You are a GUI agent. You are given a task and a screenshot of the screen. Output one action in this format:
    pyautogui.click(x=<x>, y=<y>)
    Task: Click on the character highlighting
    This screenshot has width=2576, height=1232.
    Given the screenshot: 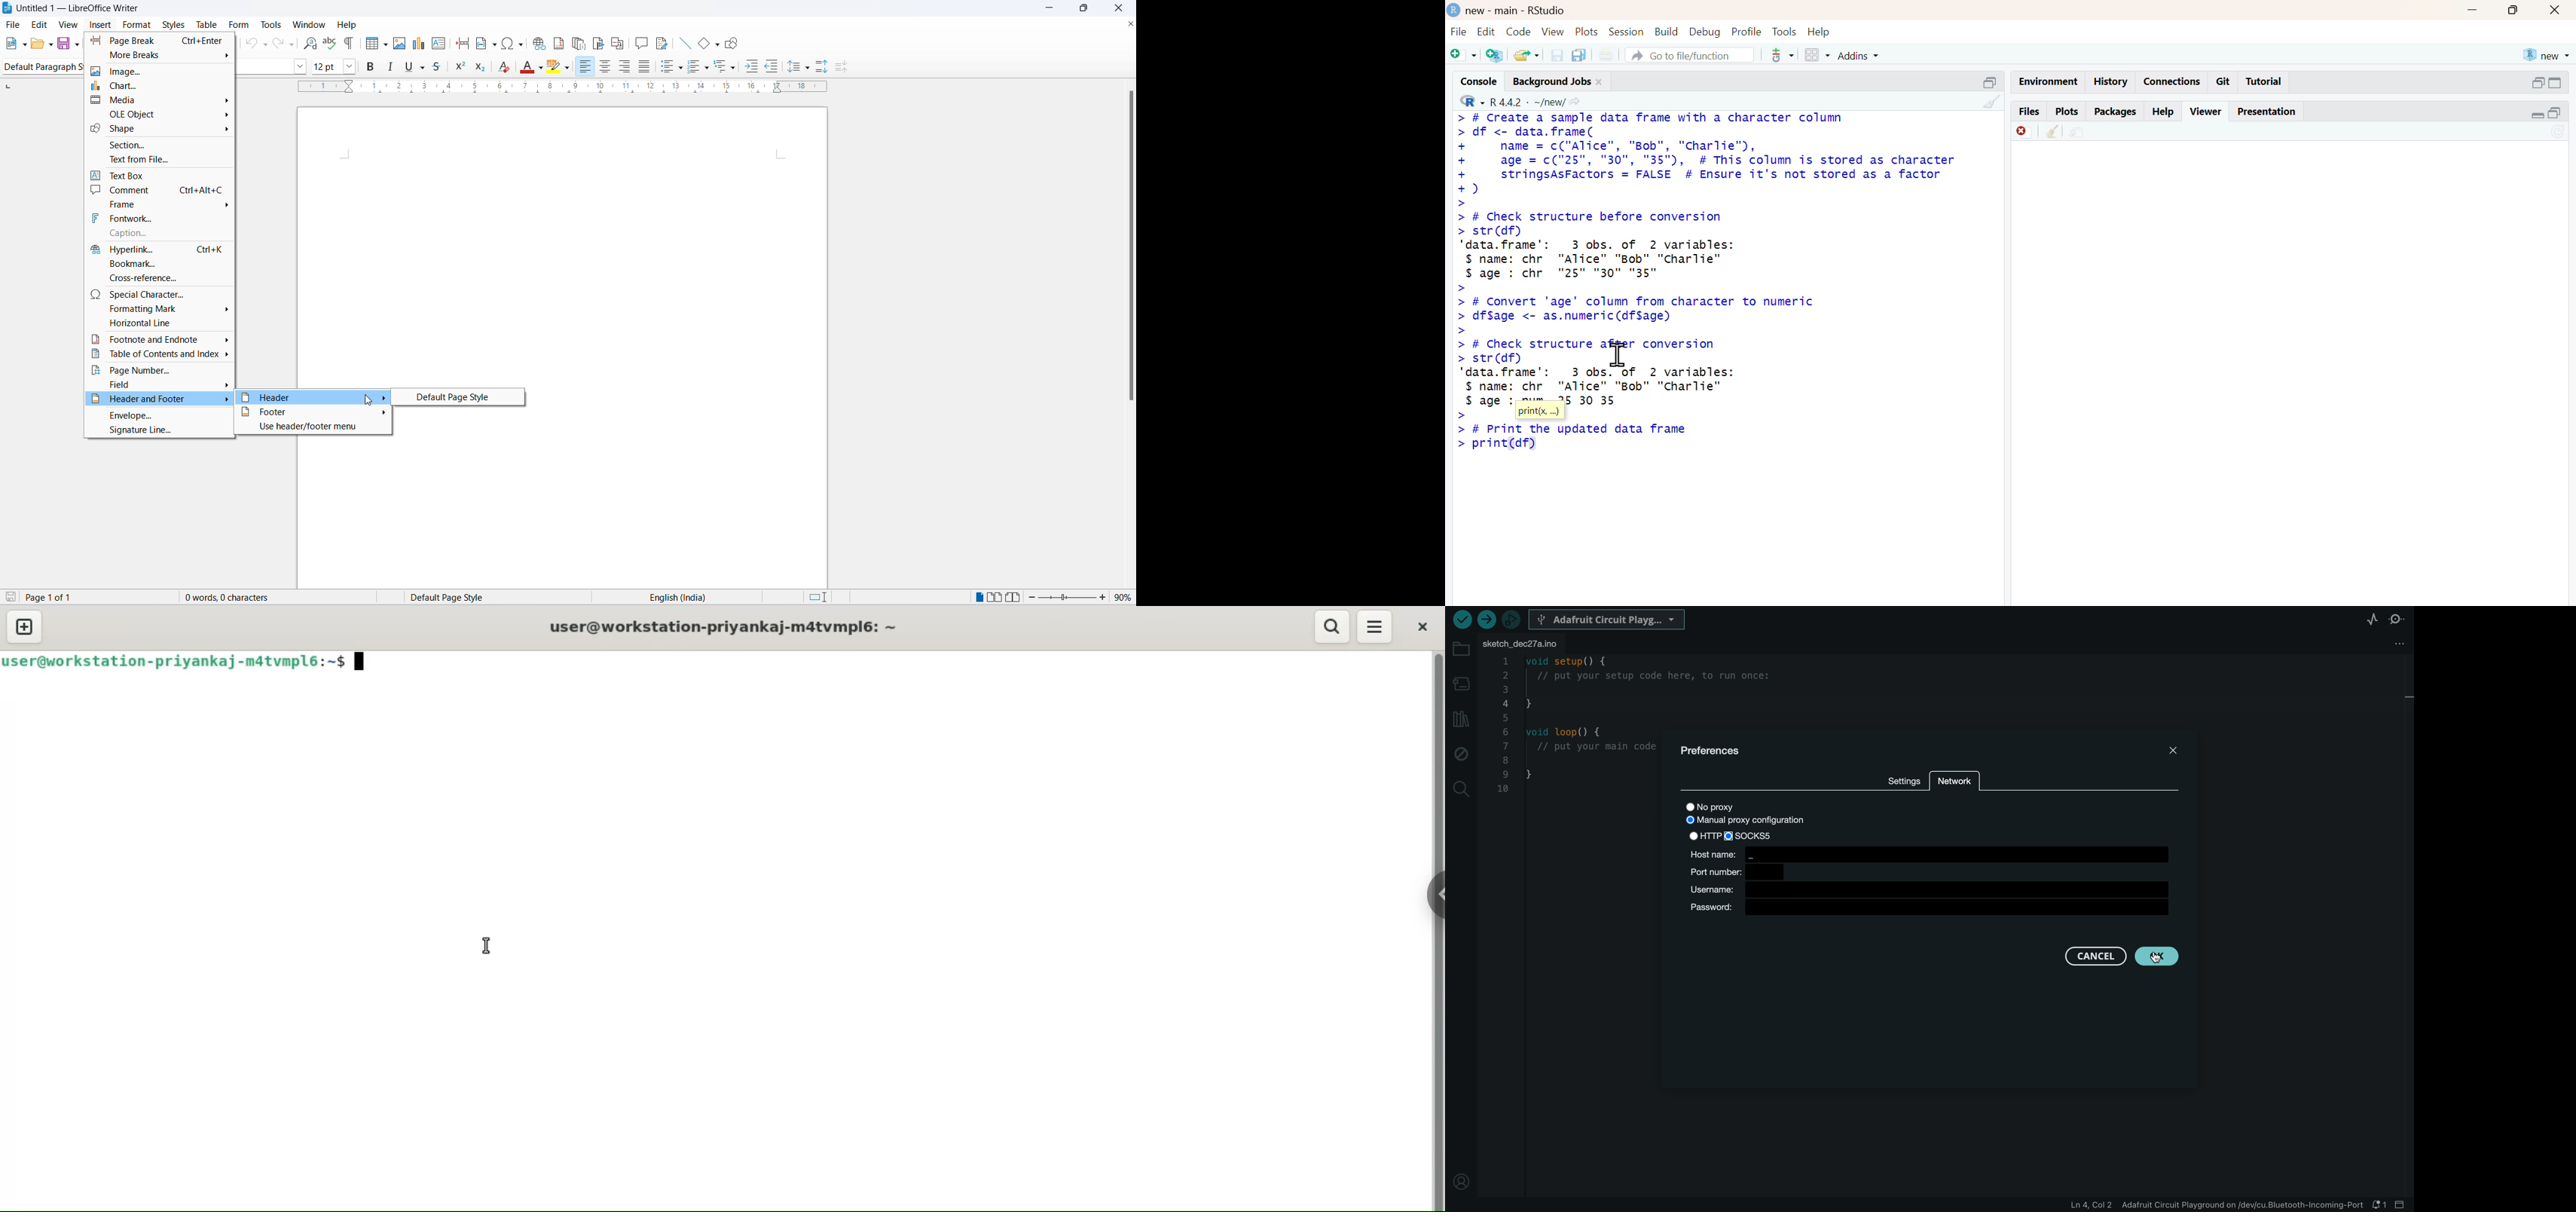 What is the action you would take?
    pyautogui.click(x=555, y=68)
    